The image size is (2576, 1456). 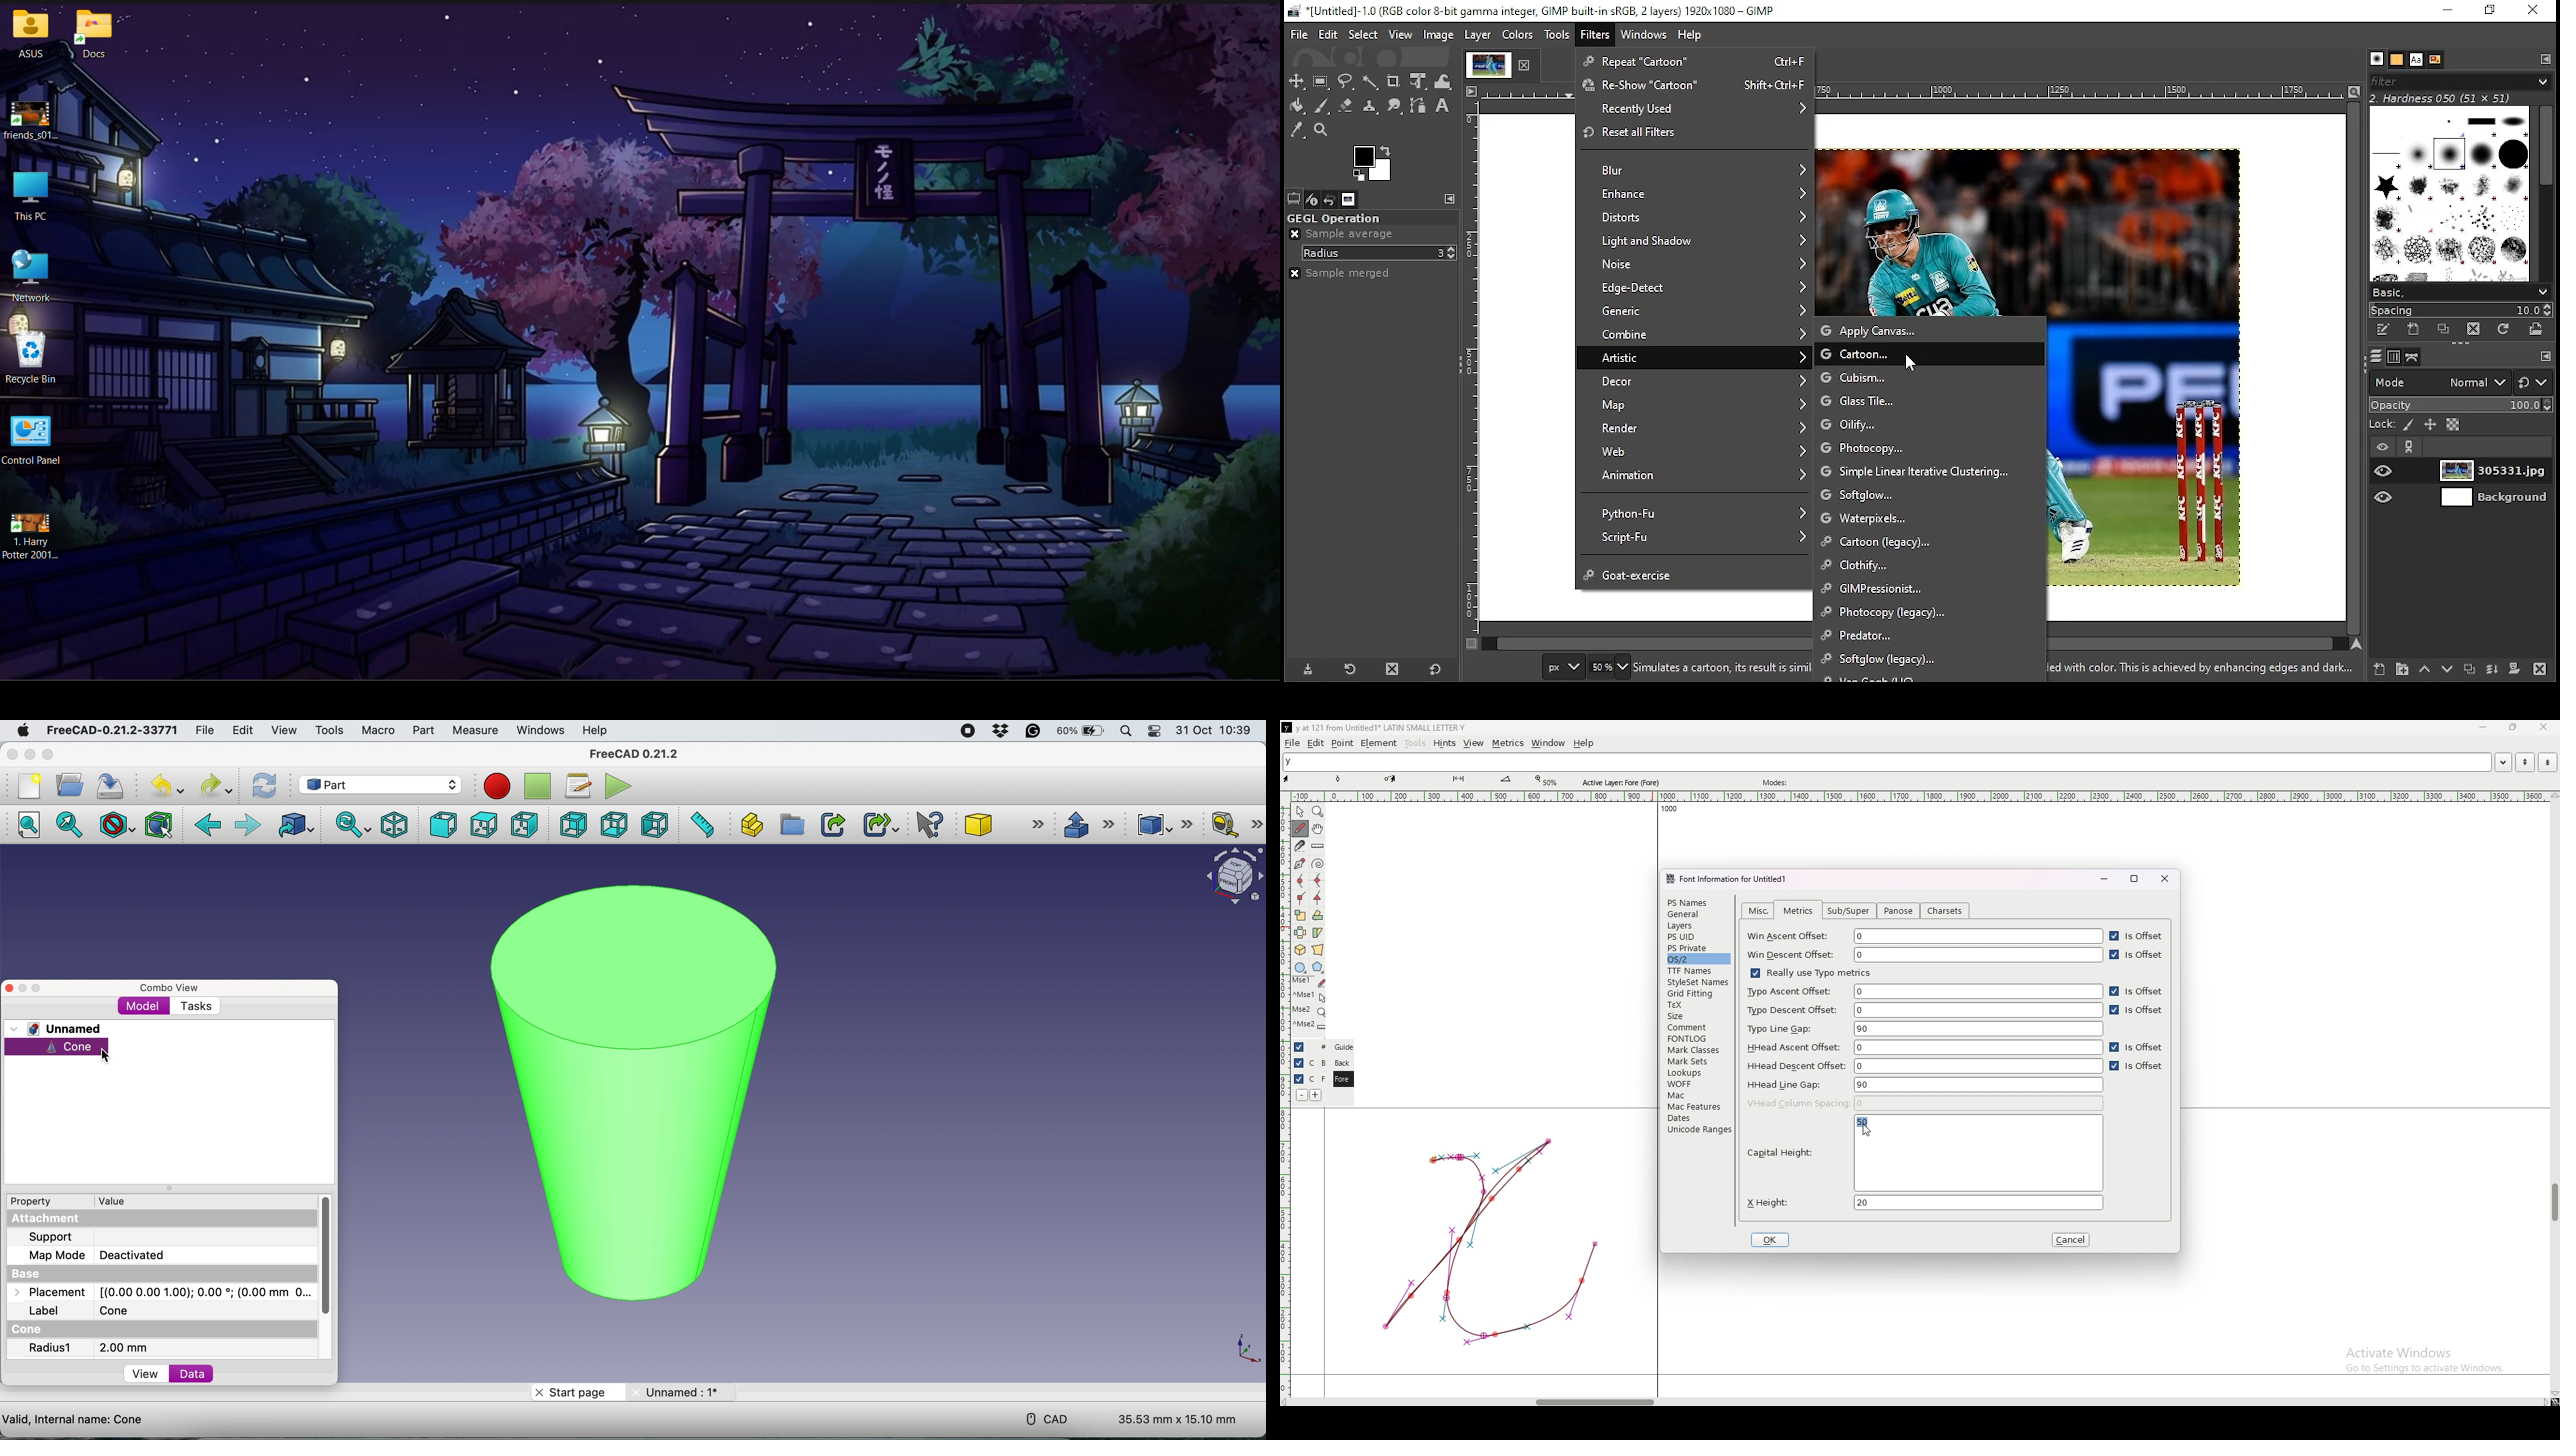 What do you see at coordinates (378, 730) in the screenshot?
I see `macro` at bounding box center [378, 730].